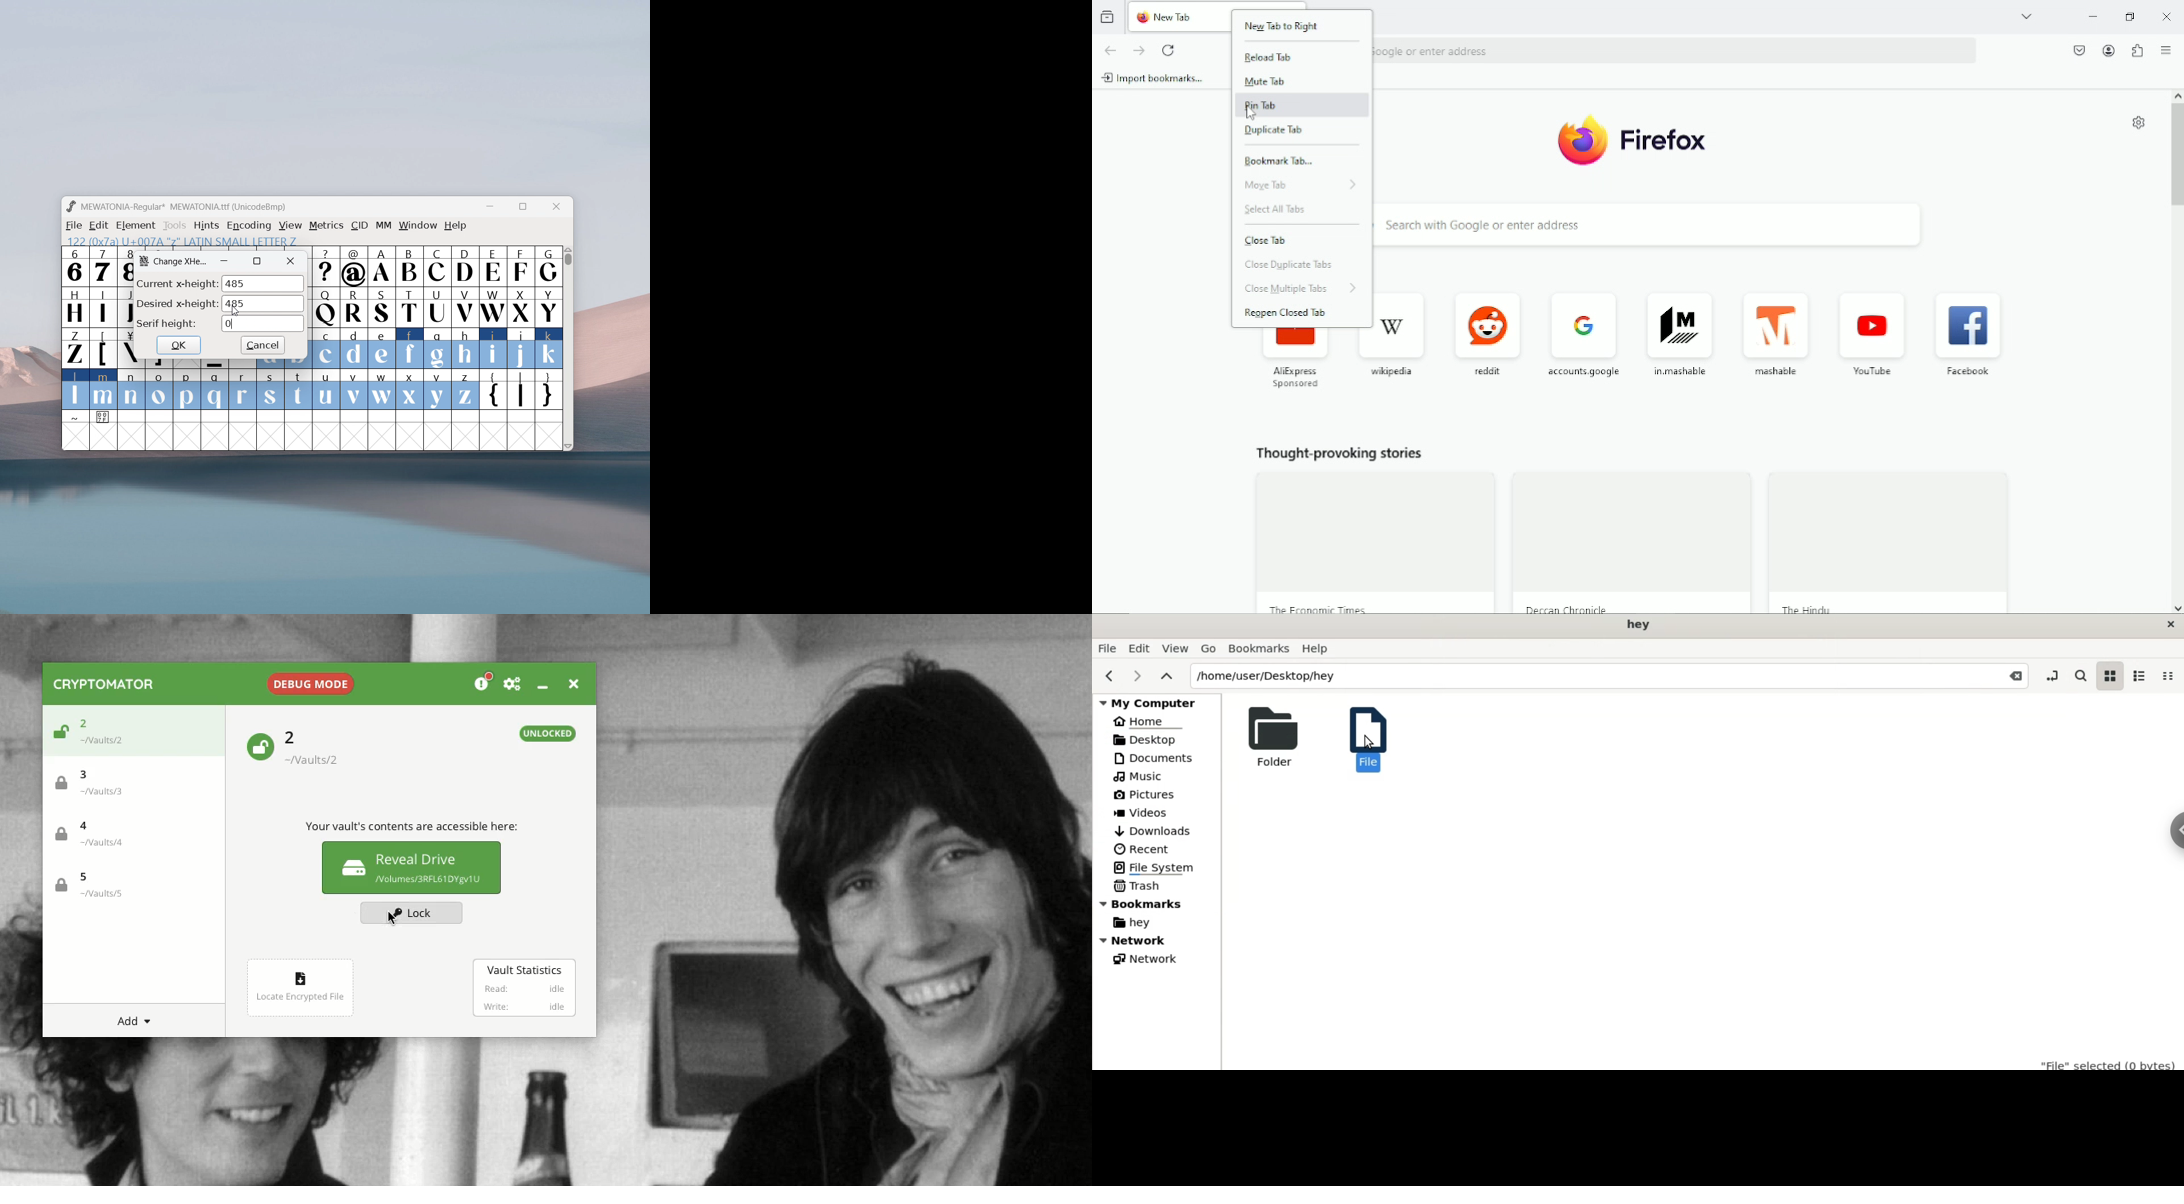  What do you see at coordinates (438, 347) in the screenshot?
I see `g` at bounding box center [438, 347].